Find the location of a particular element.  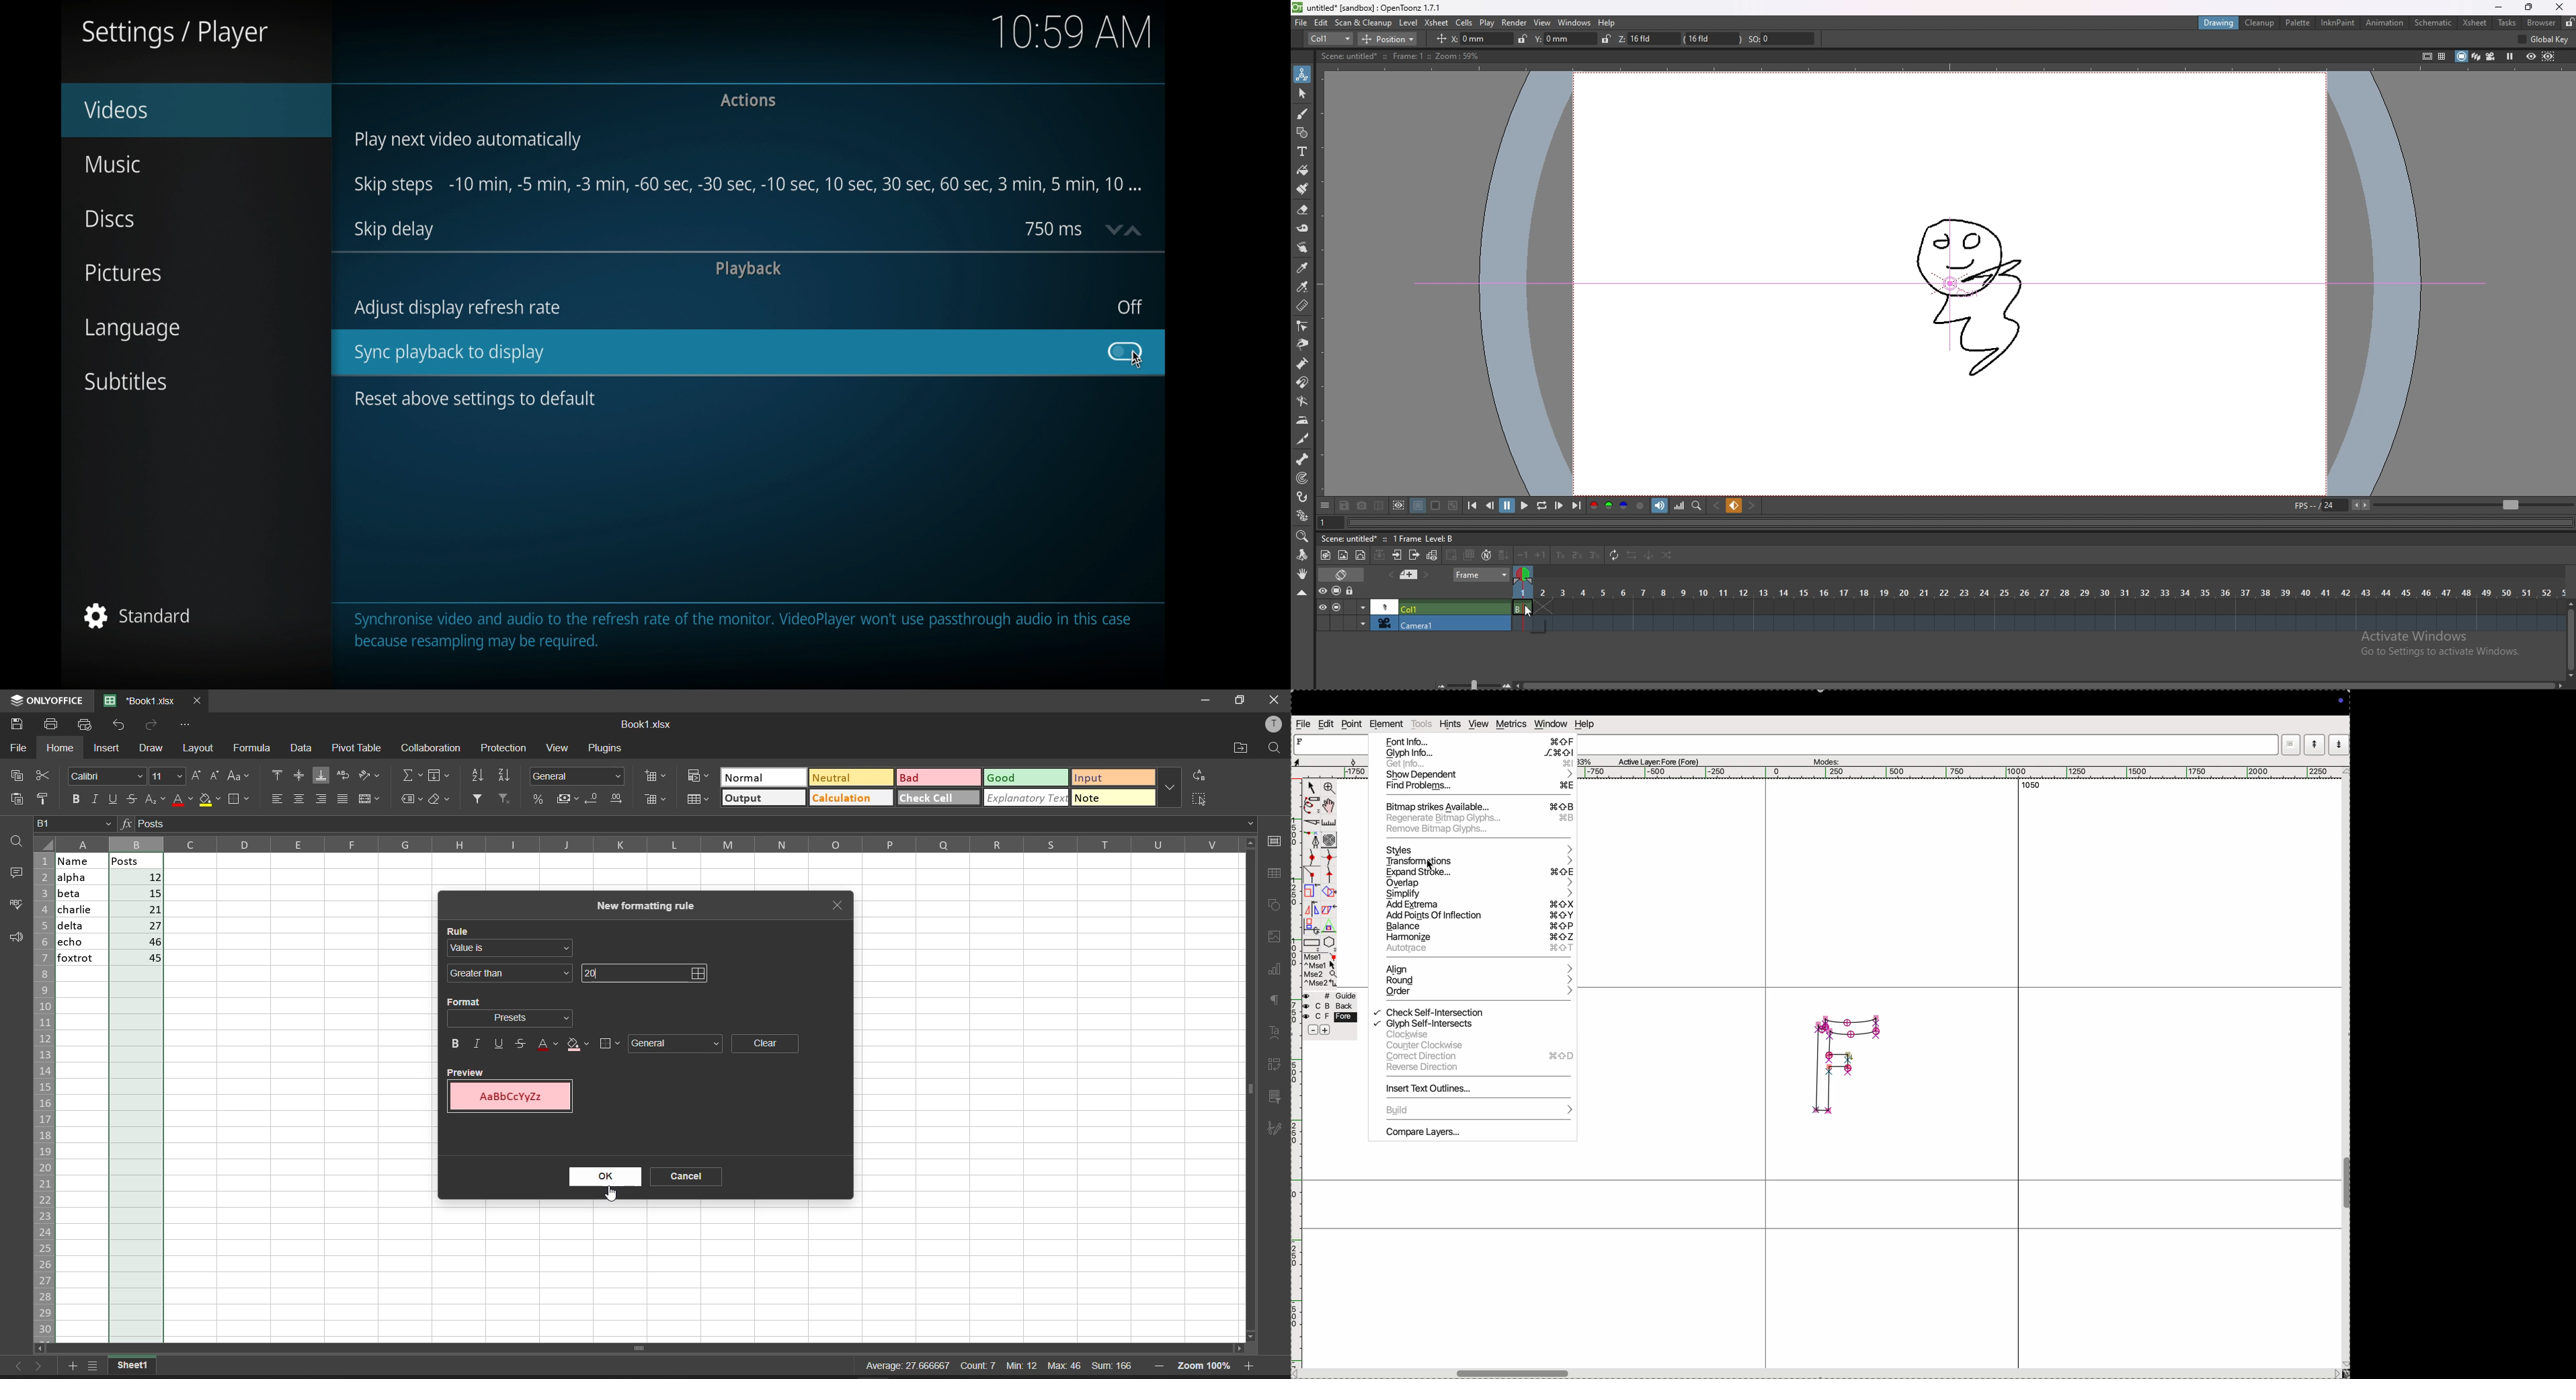

input field for the value is located at coordinates (661, 972).